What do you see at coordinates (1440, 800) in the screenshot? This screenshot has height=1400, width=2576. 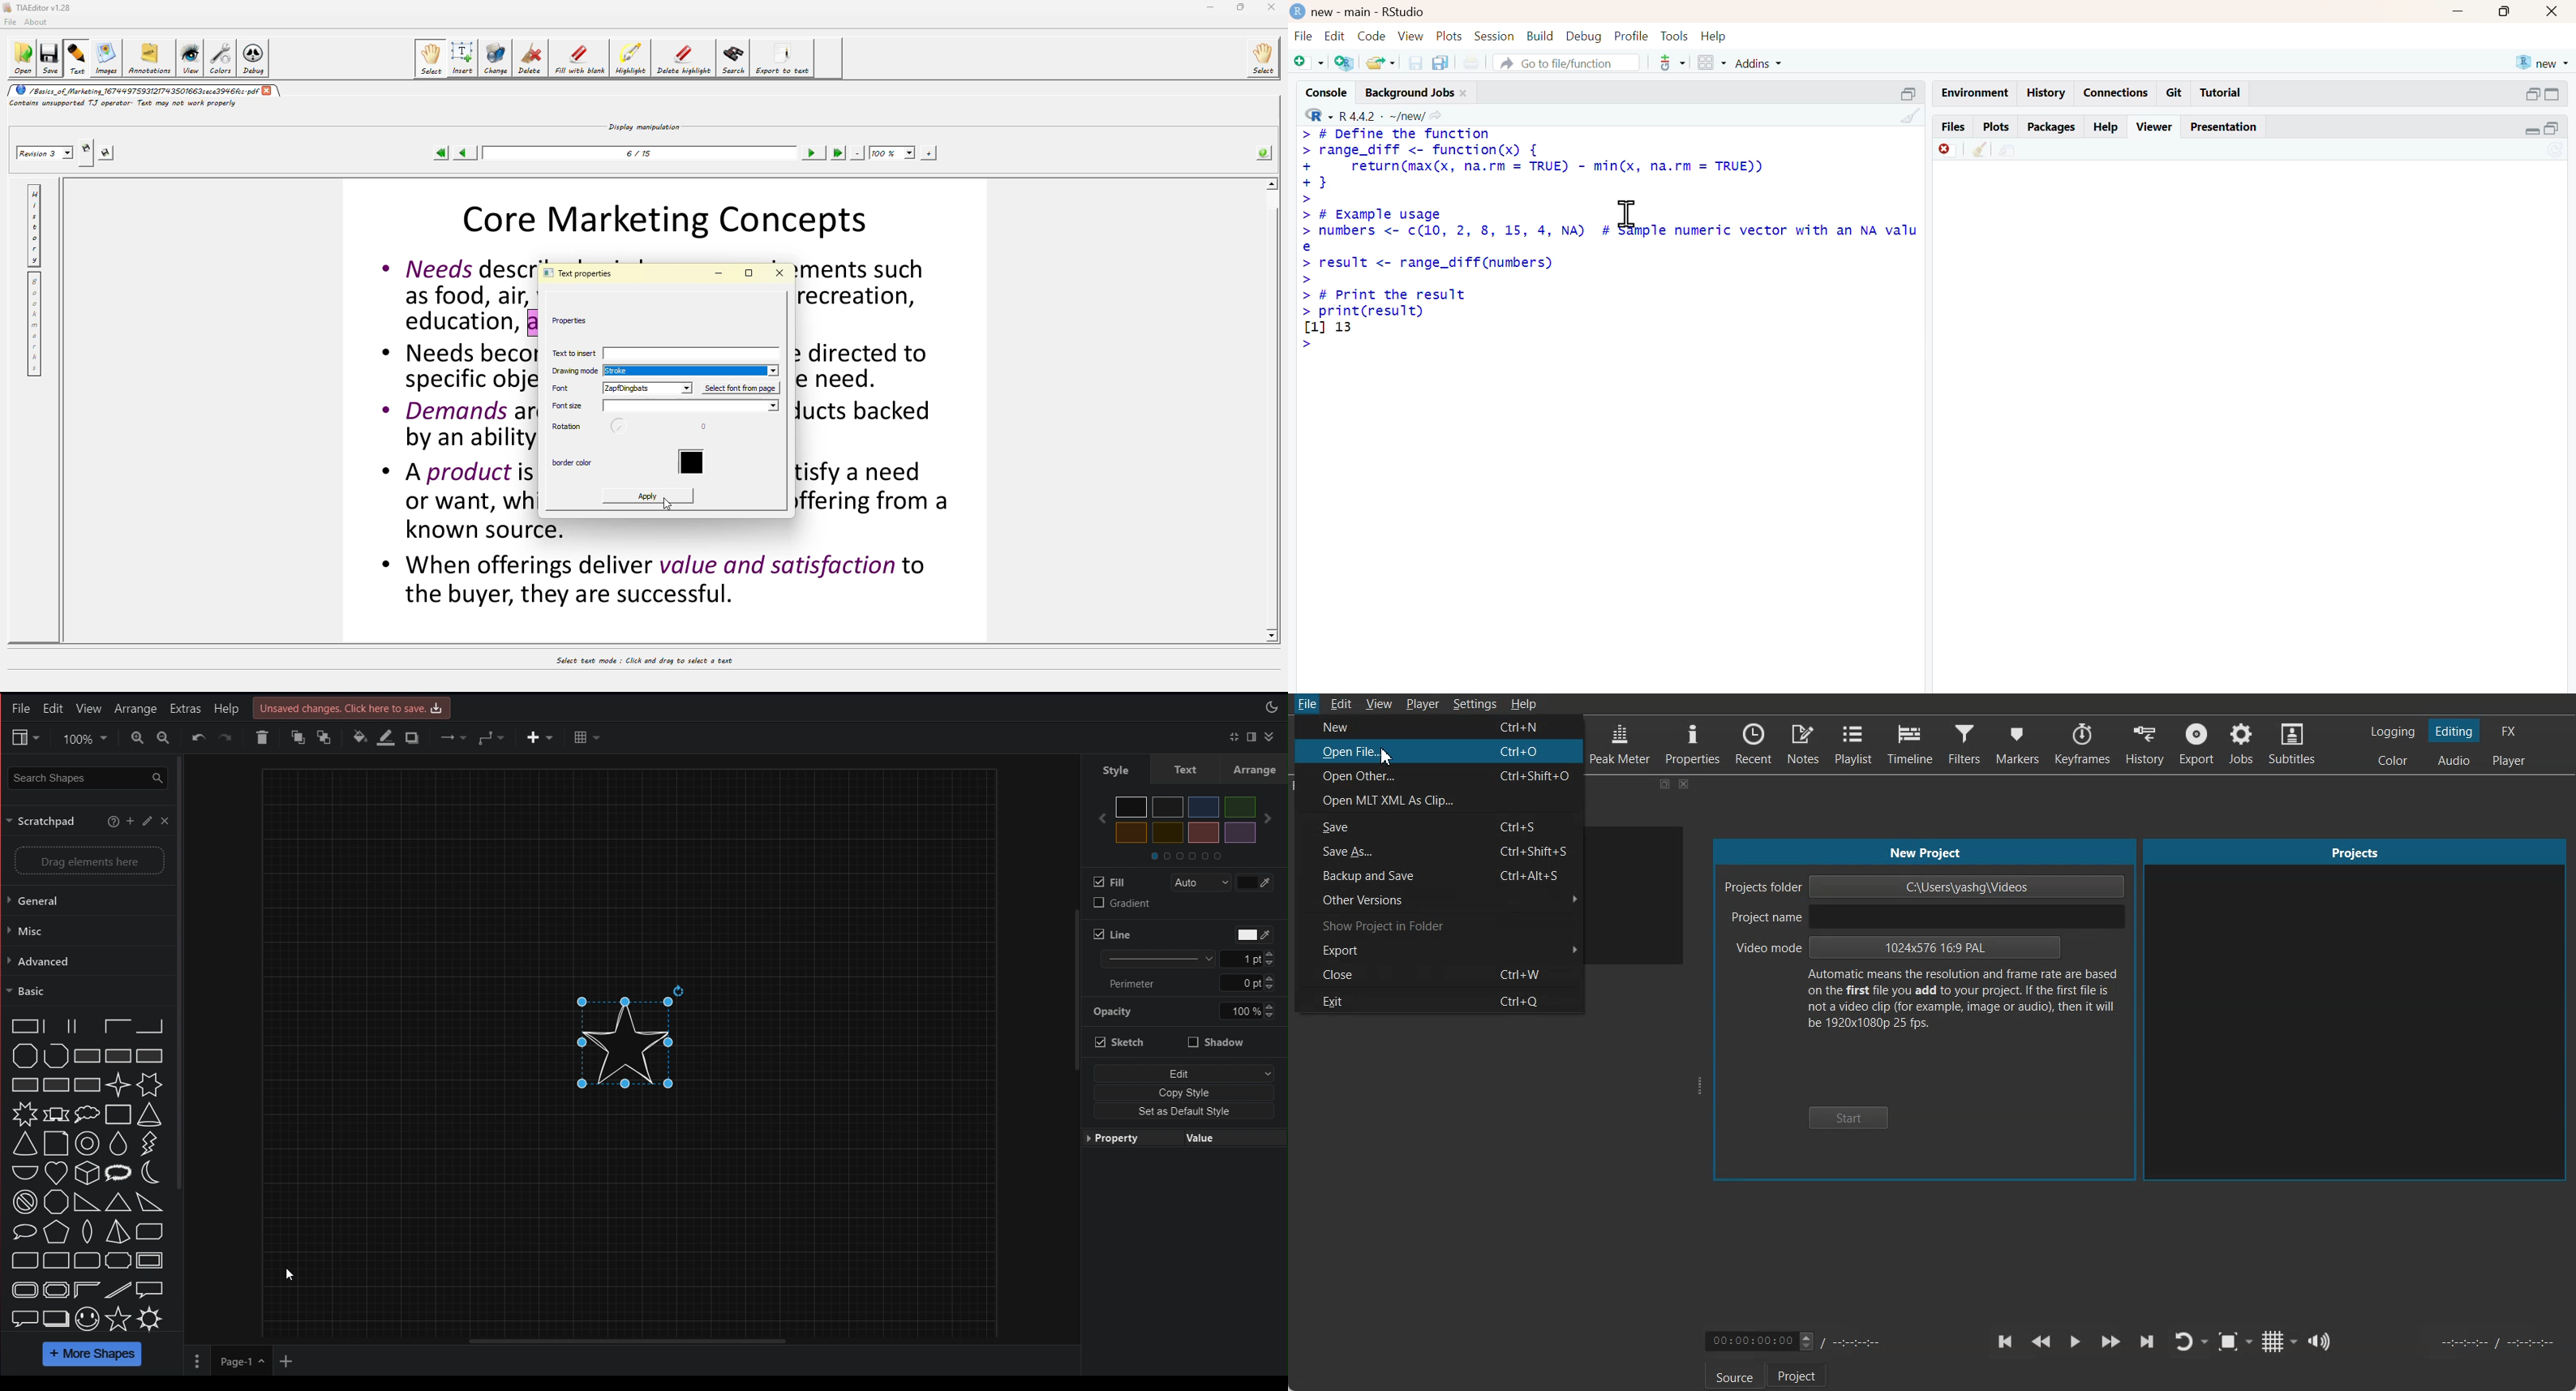 I see `Open MLT XML As Clip` at bounding box center [1440, 800].